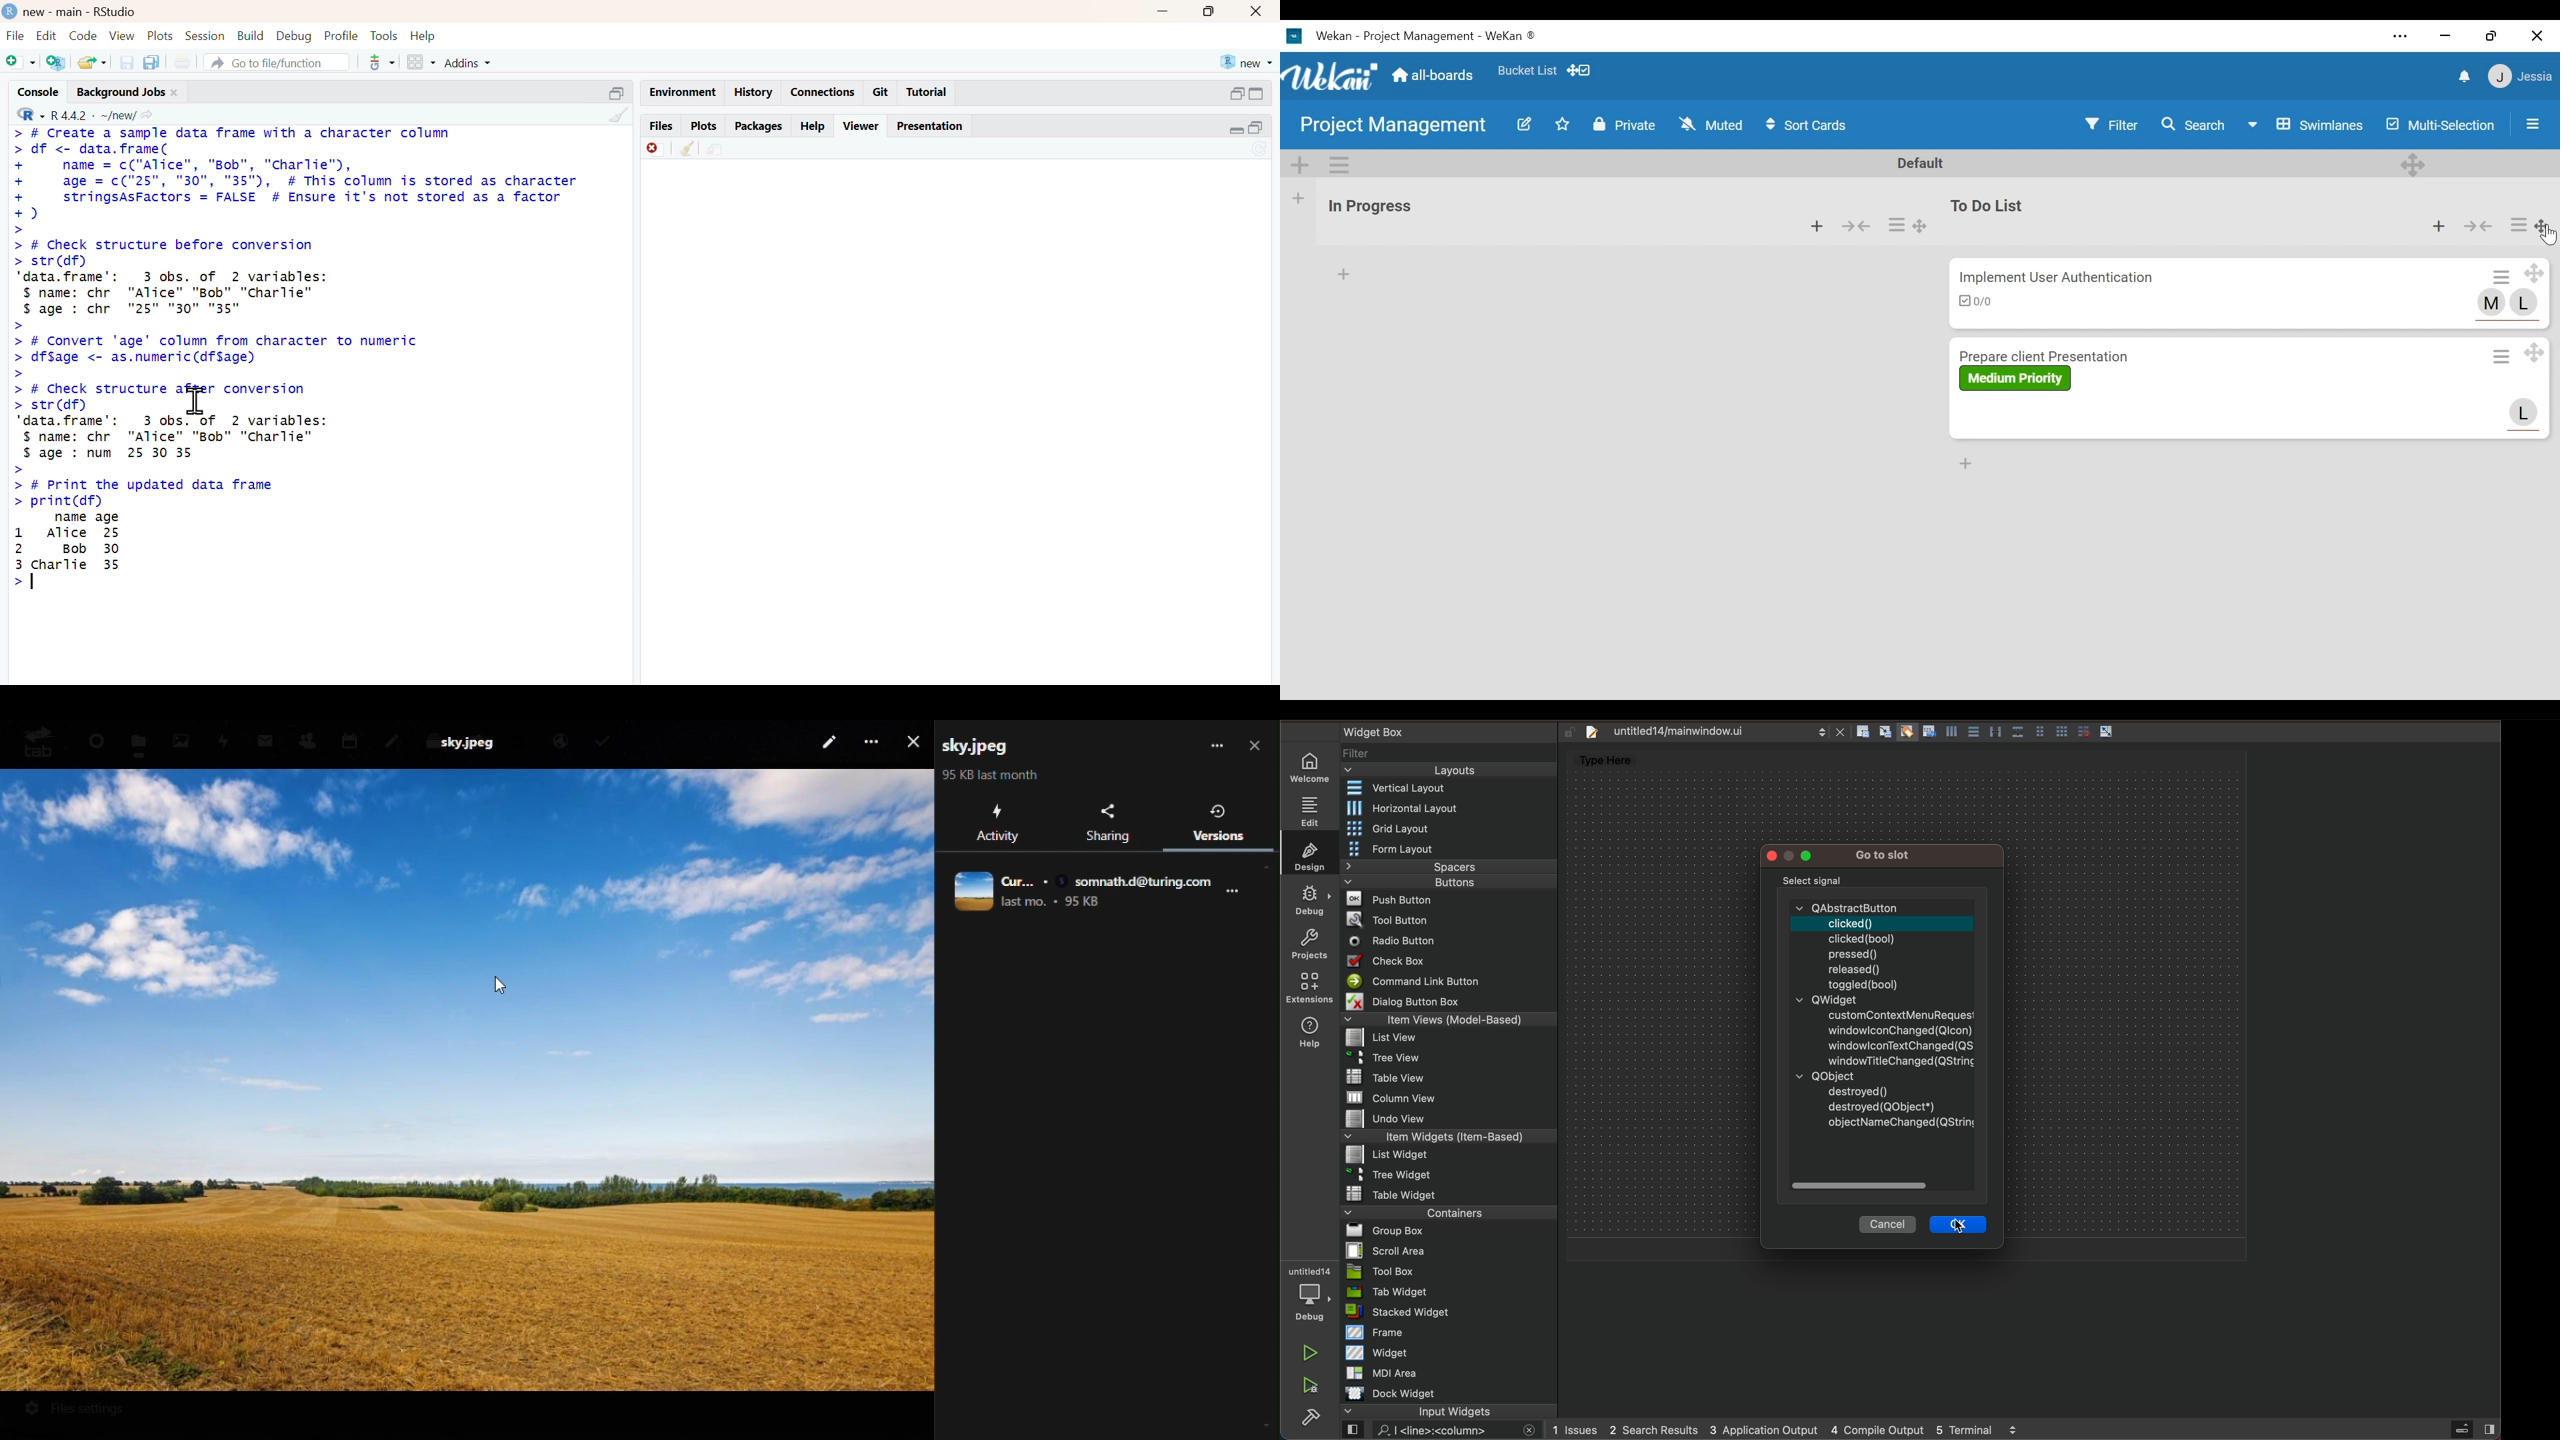 This screenshot has height=1456, width=2576. What do you see at coordinates (1817, 226) in the screenshot?
I see `Add card to the top of list` at bounding box center [1817, 226].